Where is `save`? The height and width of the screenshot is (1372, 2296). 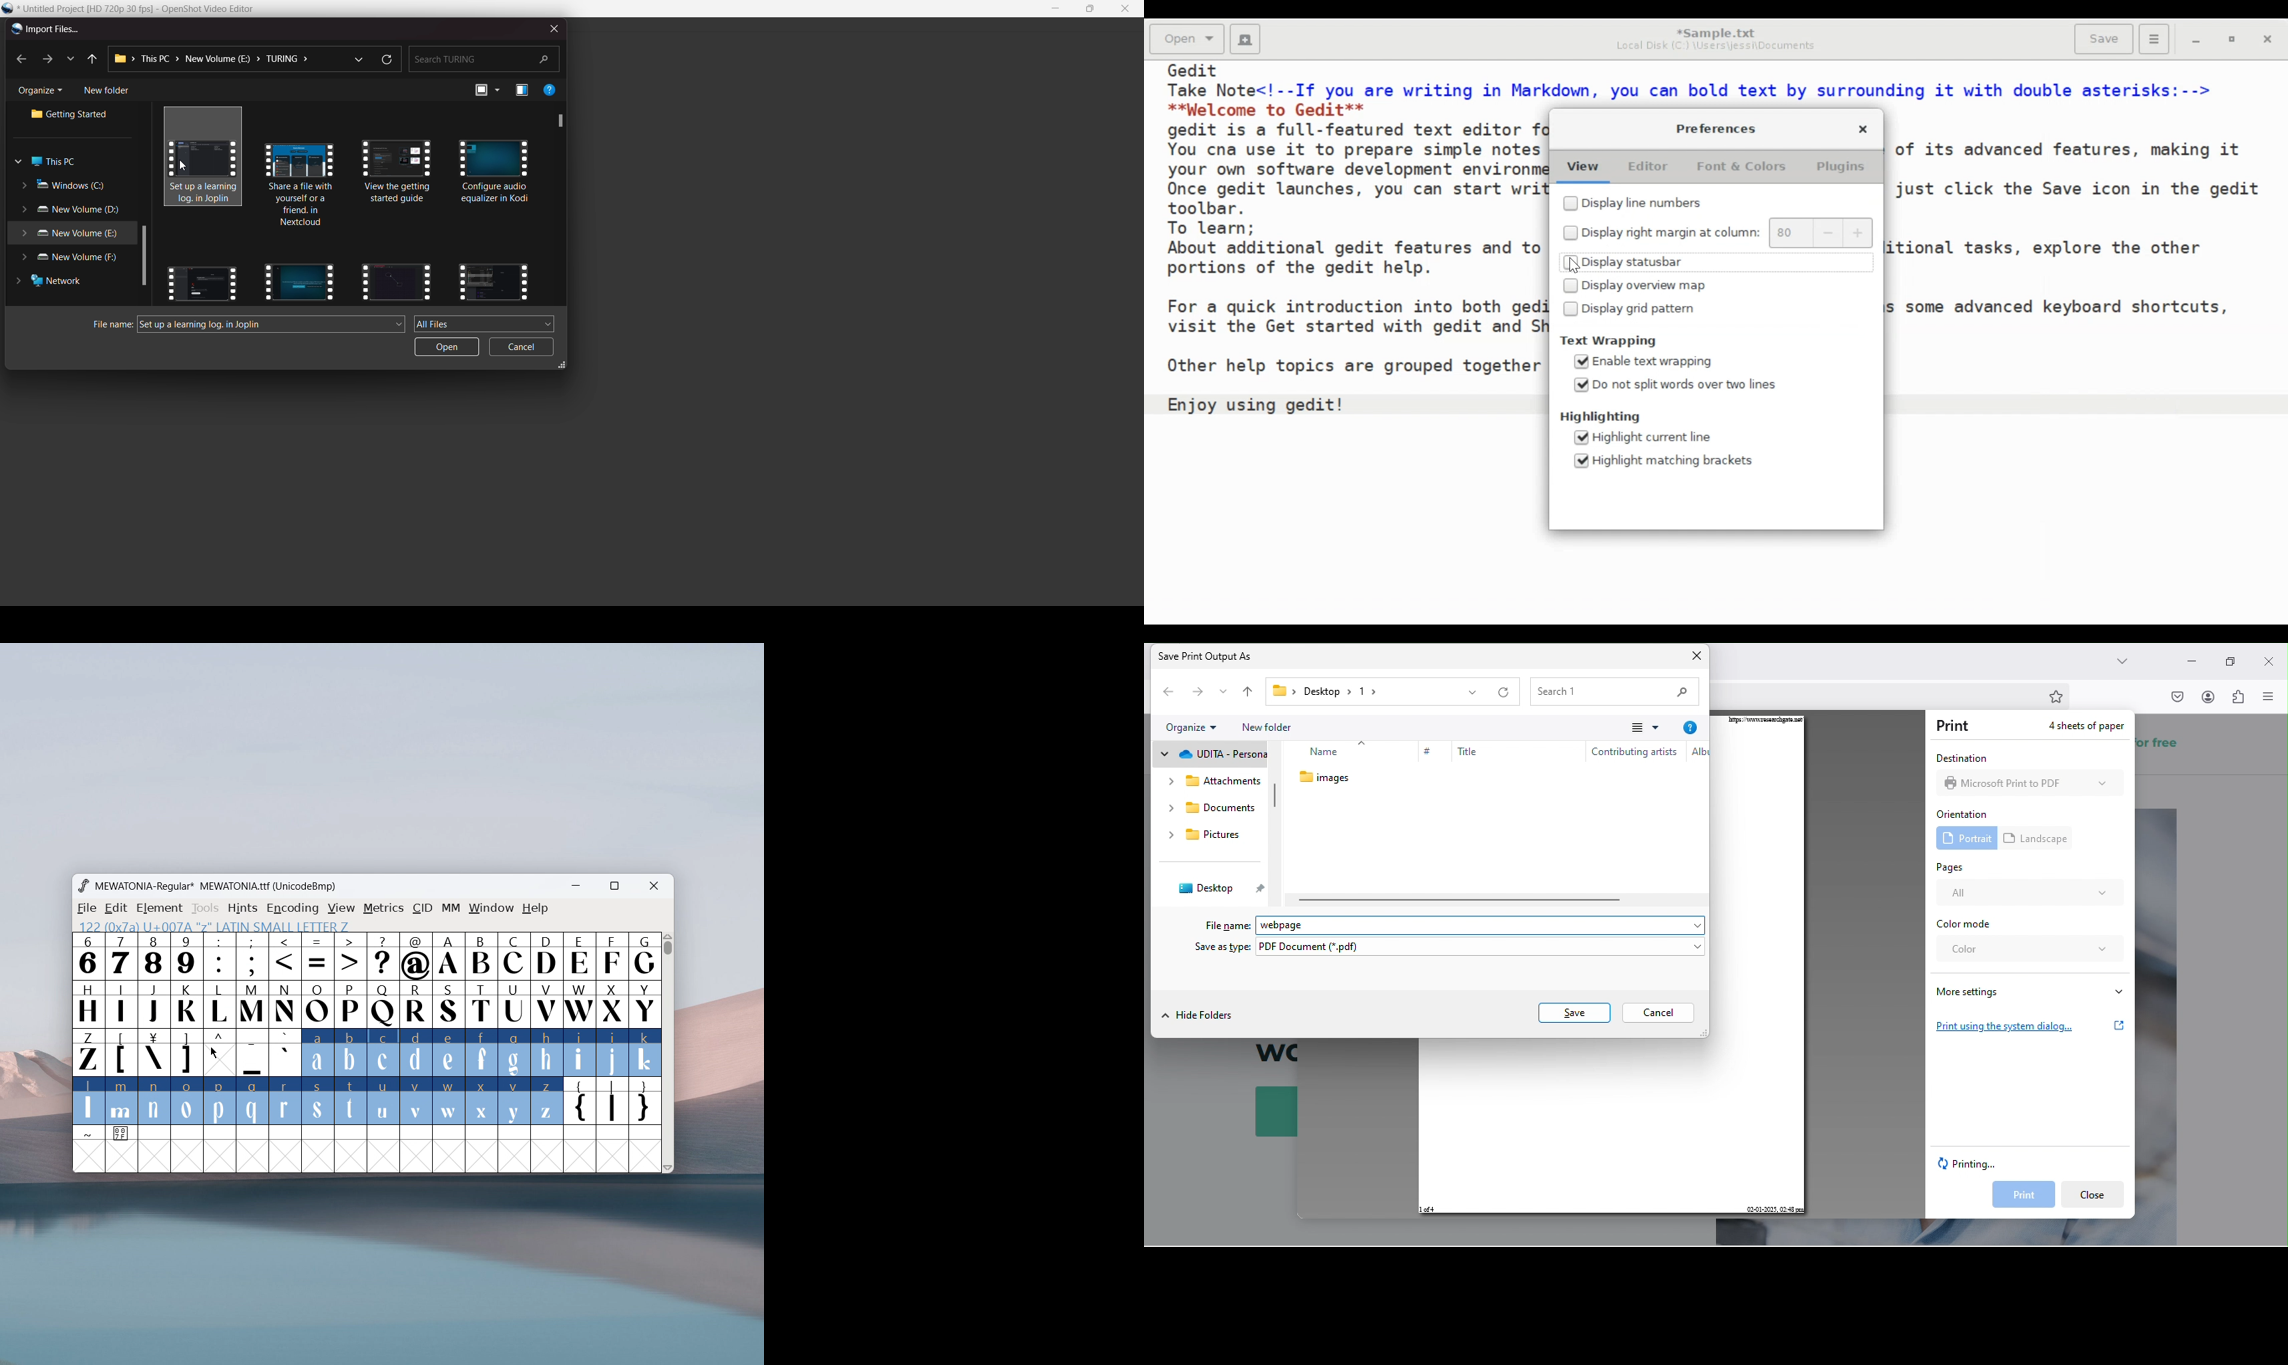 save is located at coordinates (1574, 1011).